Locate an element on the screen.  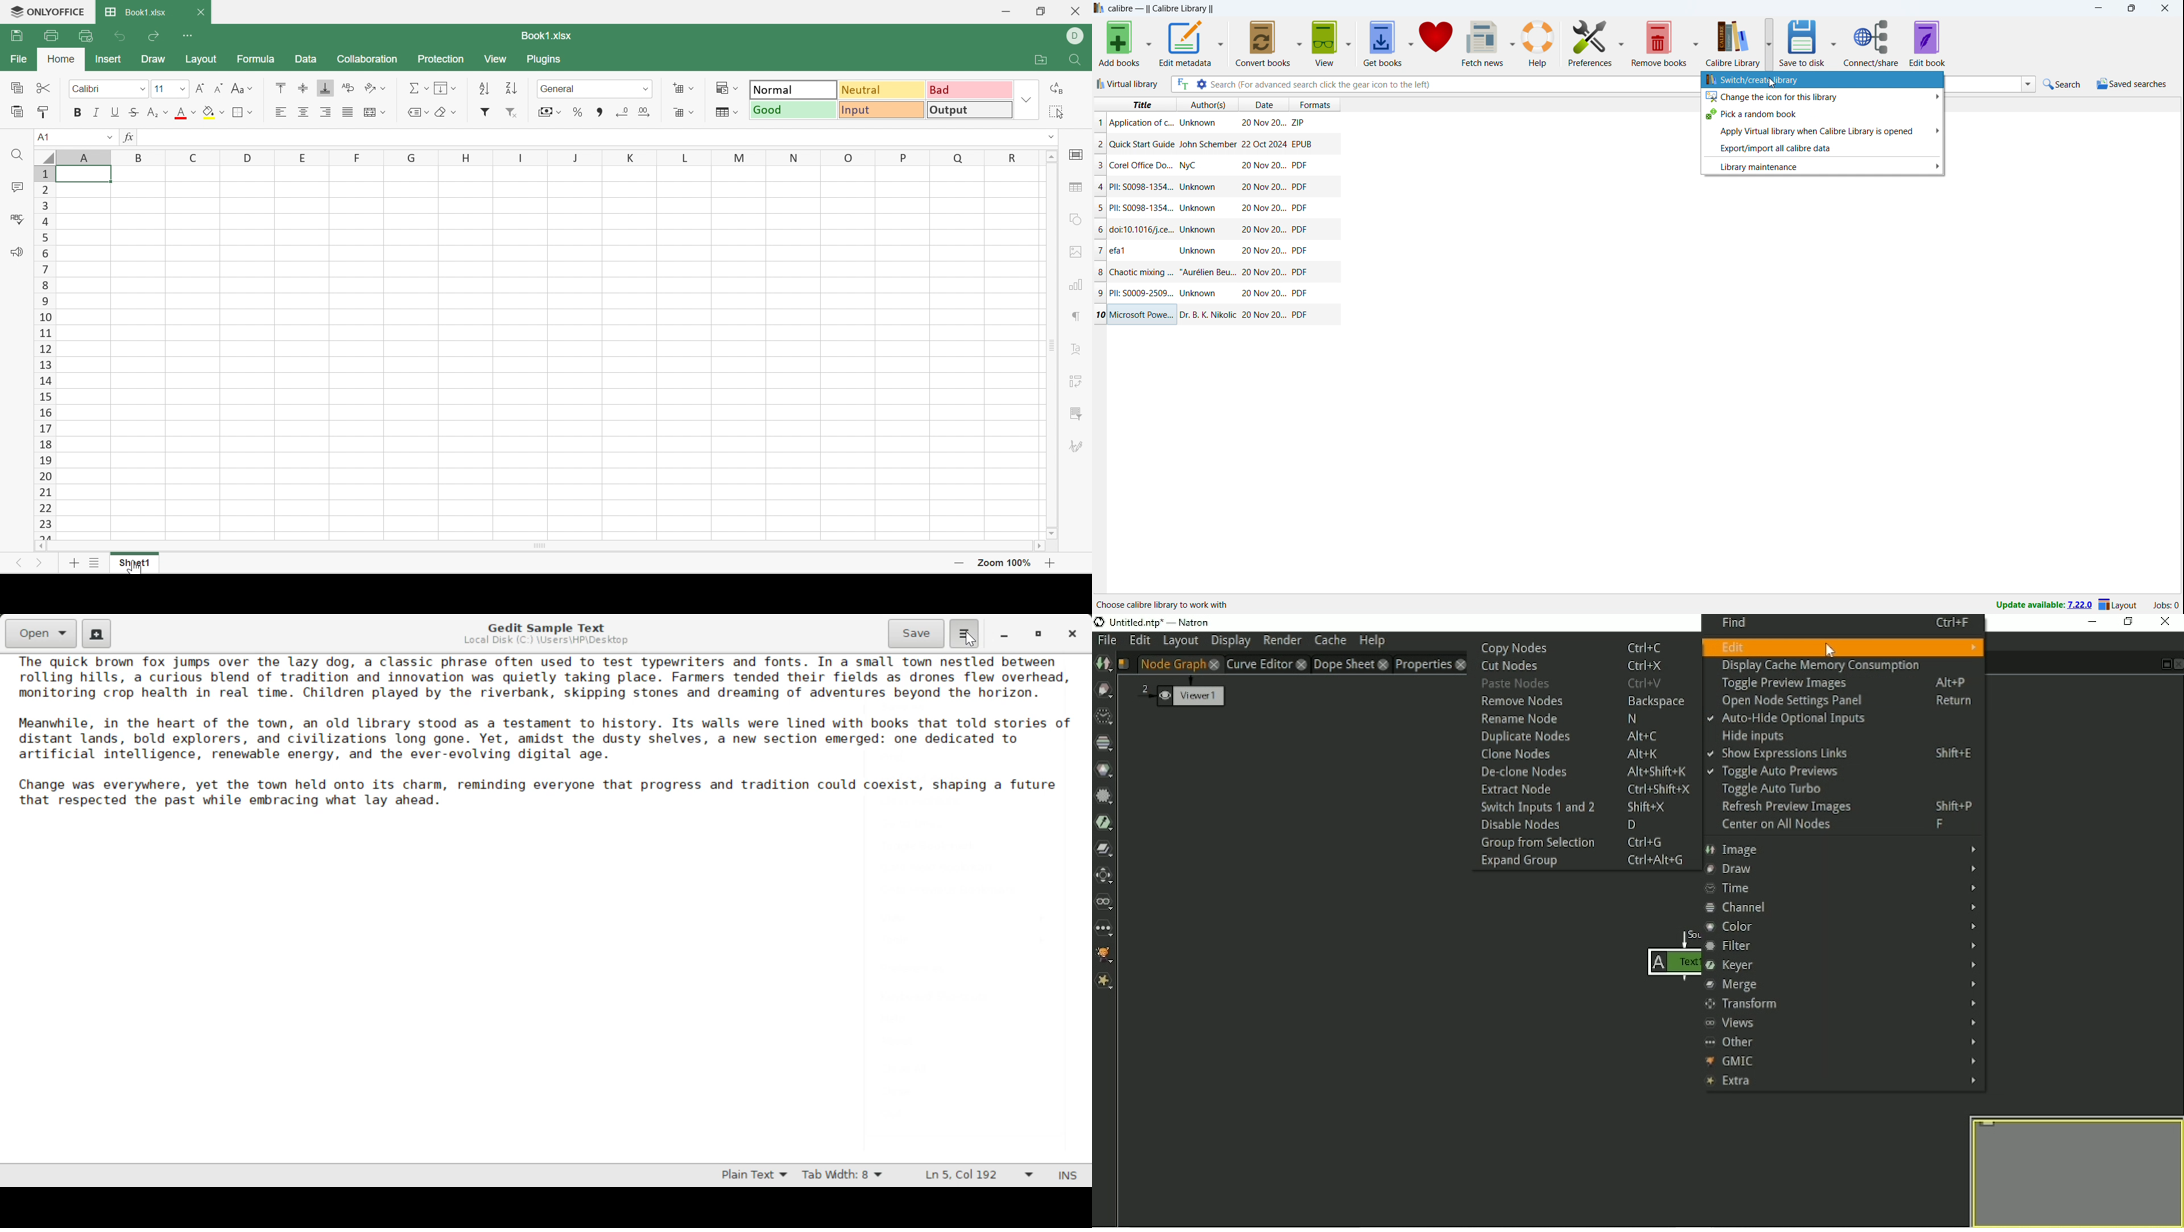
quick search is located at coordinates (2064, 84).